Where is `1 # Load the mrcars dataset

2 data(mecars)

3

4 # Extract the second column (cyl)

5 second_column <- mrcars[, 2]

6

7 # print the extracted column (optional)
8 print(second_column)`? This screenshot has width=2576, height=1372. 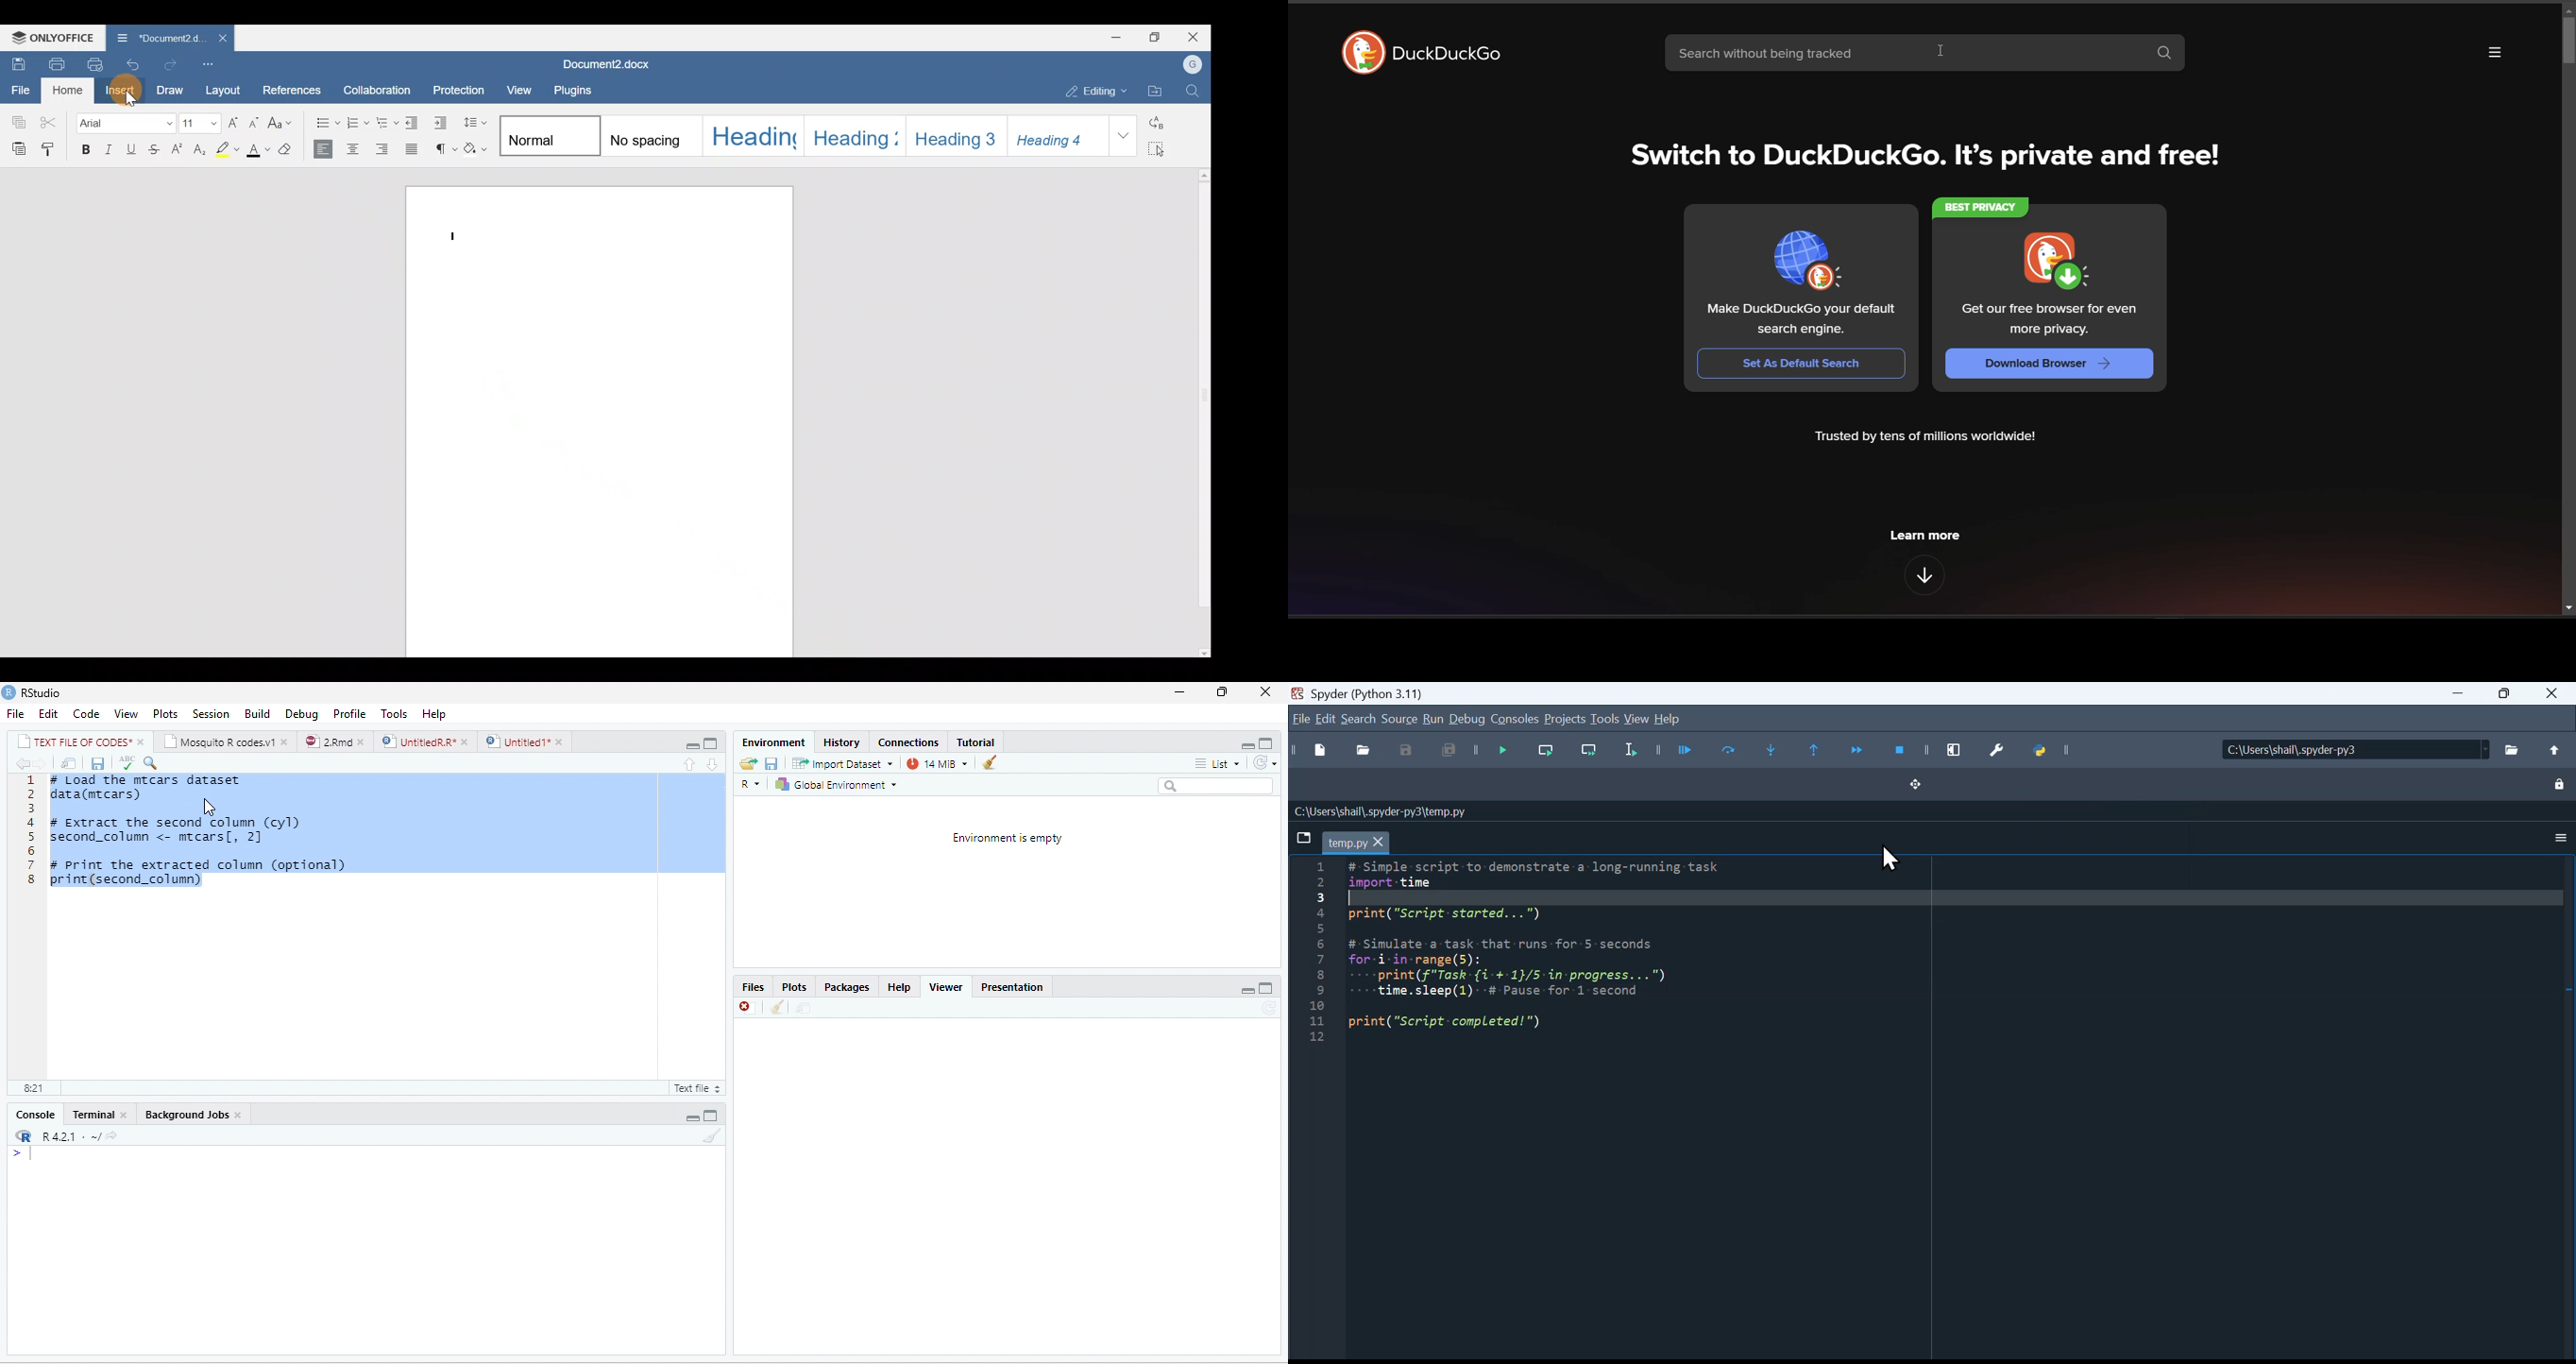 1 # Load the mrcars dataset

2 data(mecars)

3

4 # Extract the second column (cyl)

5 second_column <- mrcars[, 2]

6

7 # print the extracted column (optional)
8 print(second_column) is located at coordinates (377, 925).